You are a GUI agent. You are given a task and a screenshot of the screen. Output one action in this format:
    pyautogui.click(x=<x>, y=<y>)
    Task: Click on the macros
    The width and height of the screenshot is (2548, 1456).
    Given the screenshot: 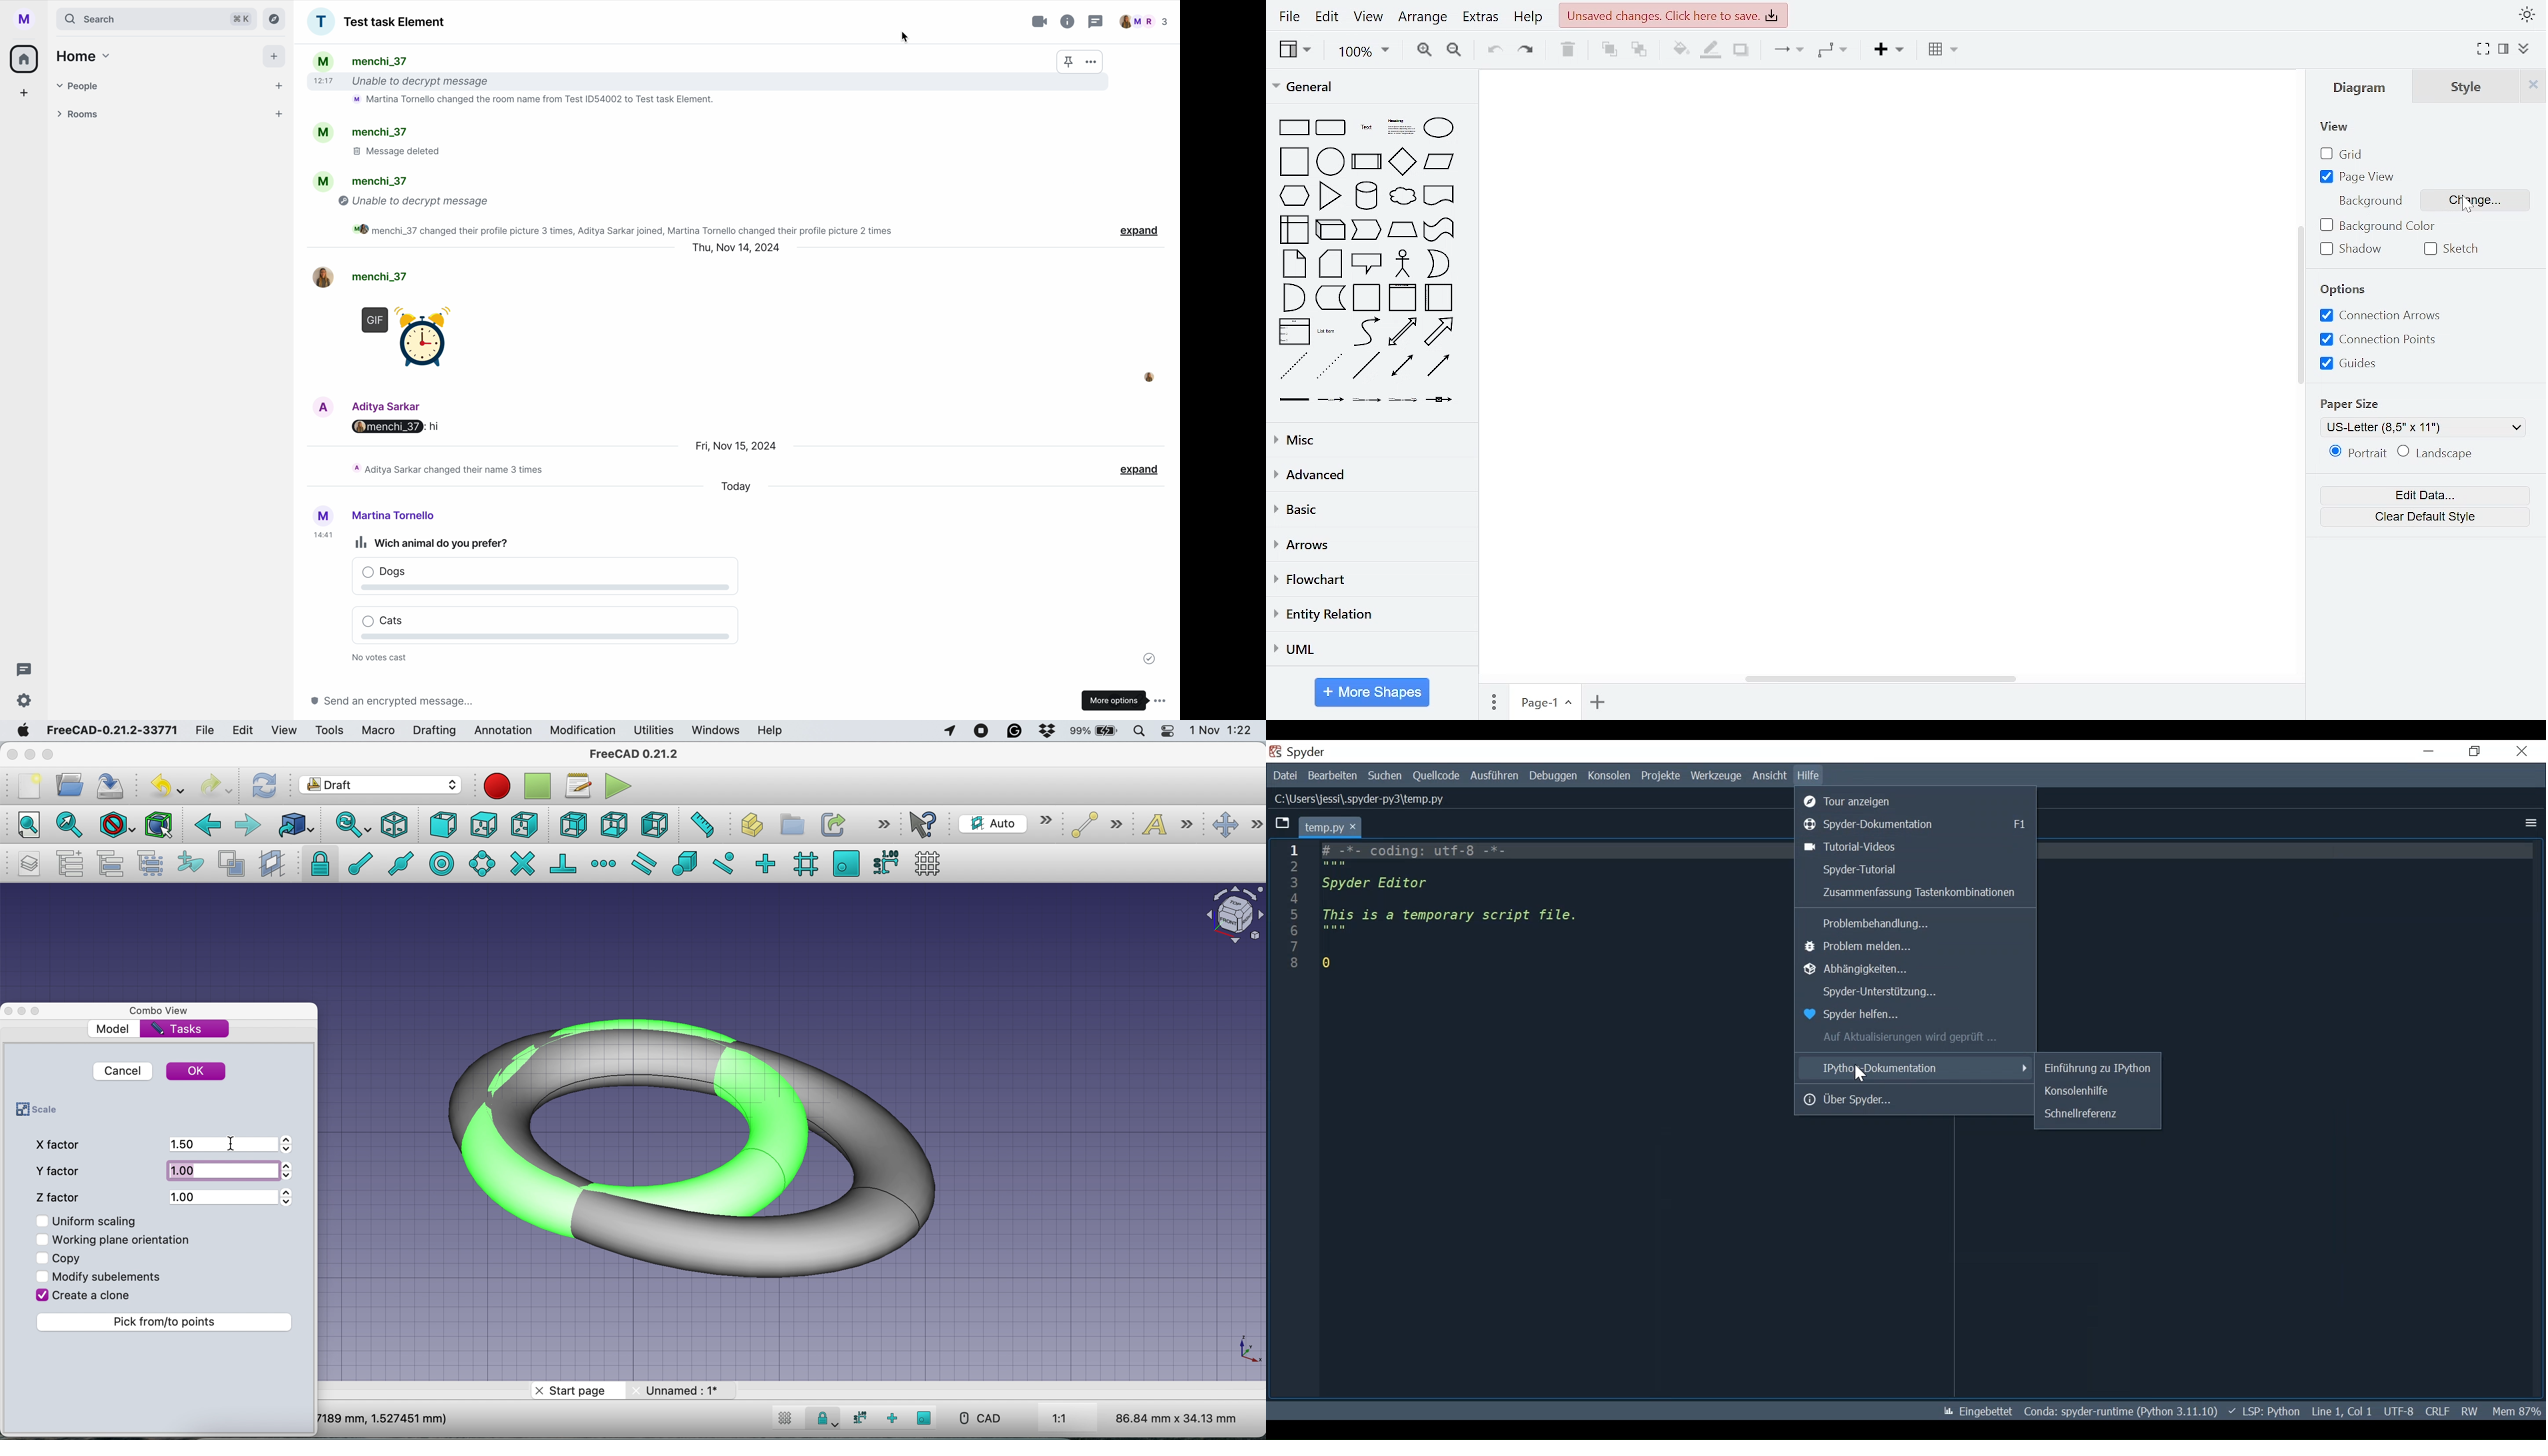 What is the action you would take?
    pyautogui.click(x=578, y=789)
    